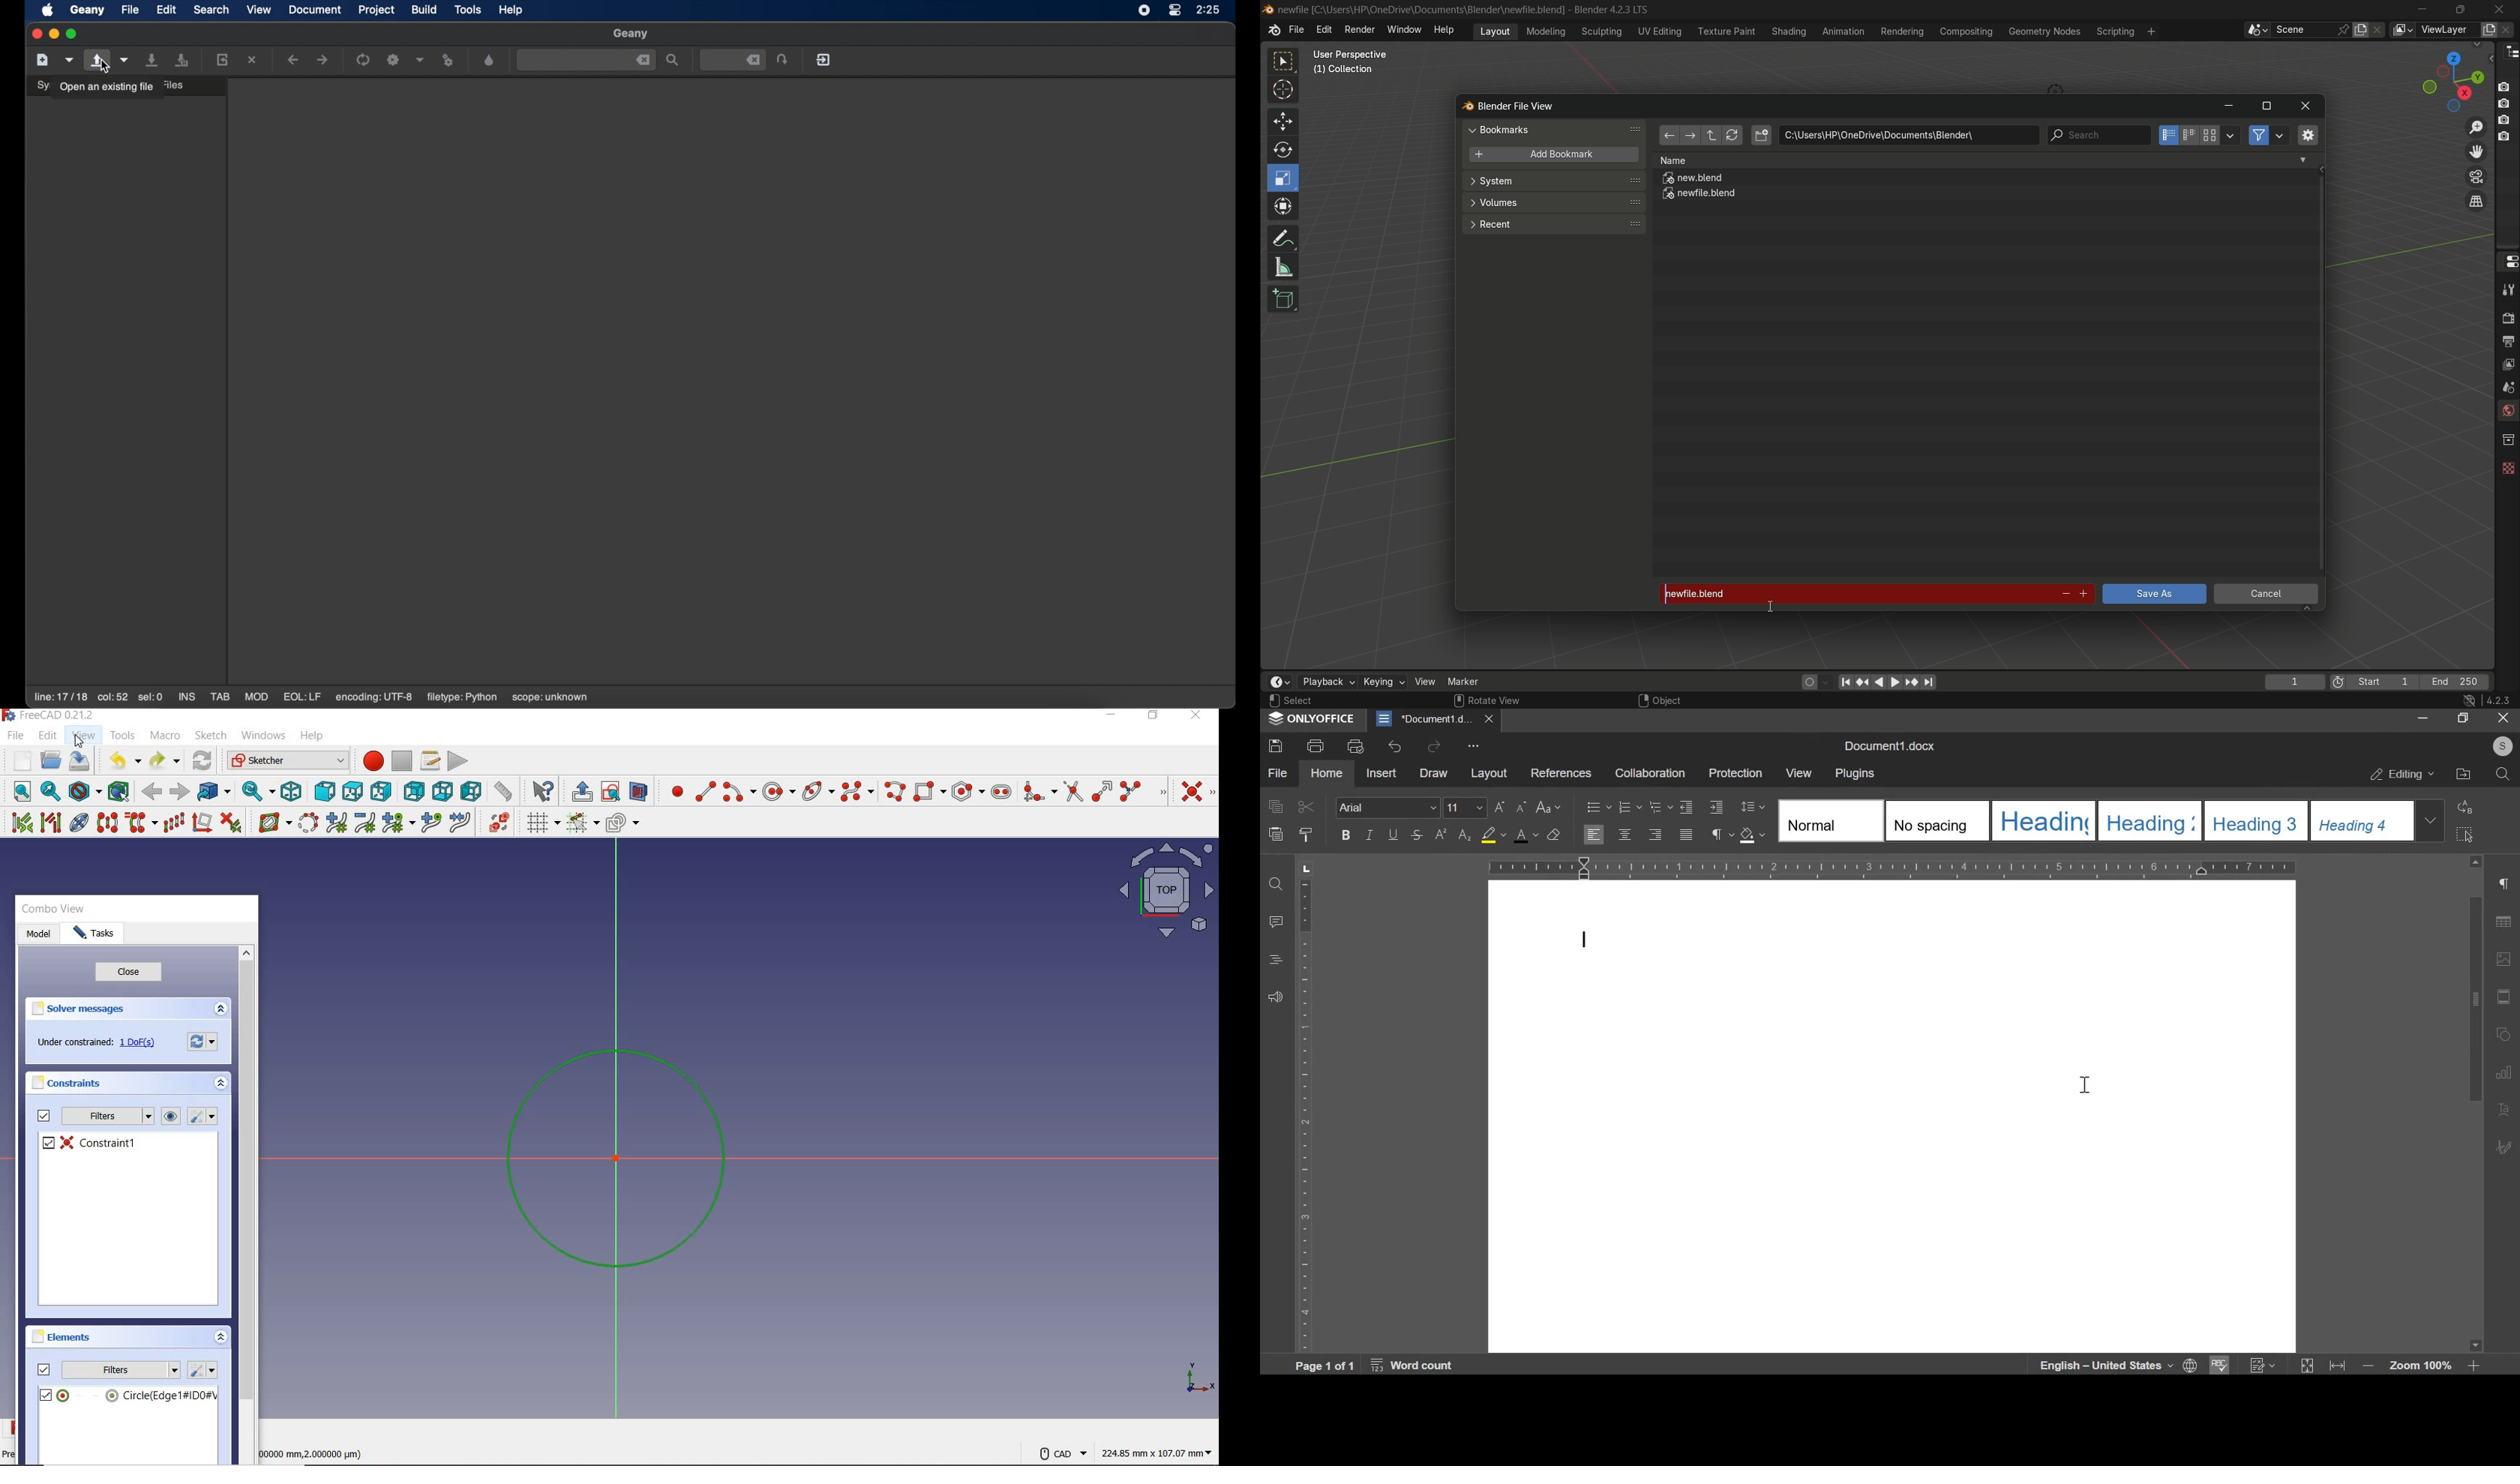  Describe the element at coordinates (314, 9) in the screenshot. I see `document` at that location.